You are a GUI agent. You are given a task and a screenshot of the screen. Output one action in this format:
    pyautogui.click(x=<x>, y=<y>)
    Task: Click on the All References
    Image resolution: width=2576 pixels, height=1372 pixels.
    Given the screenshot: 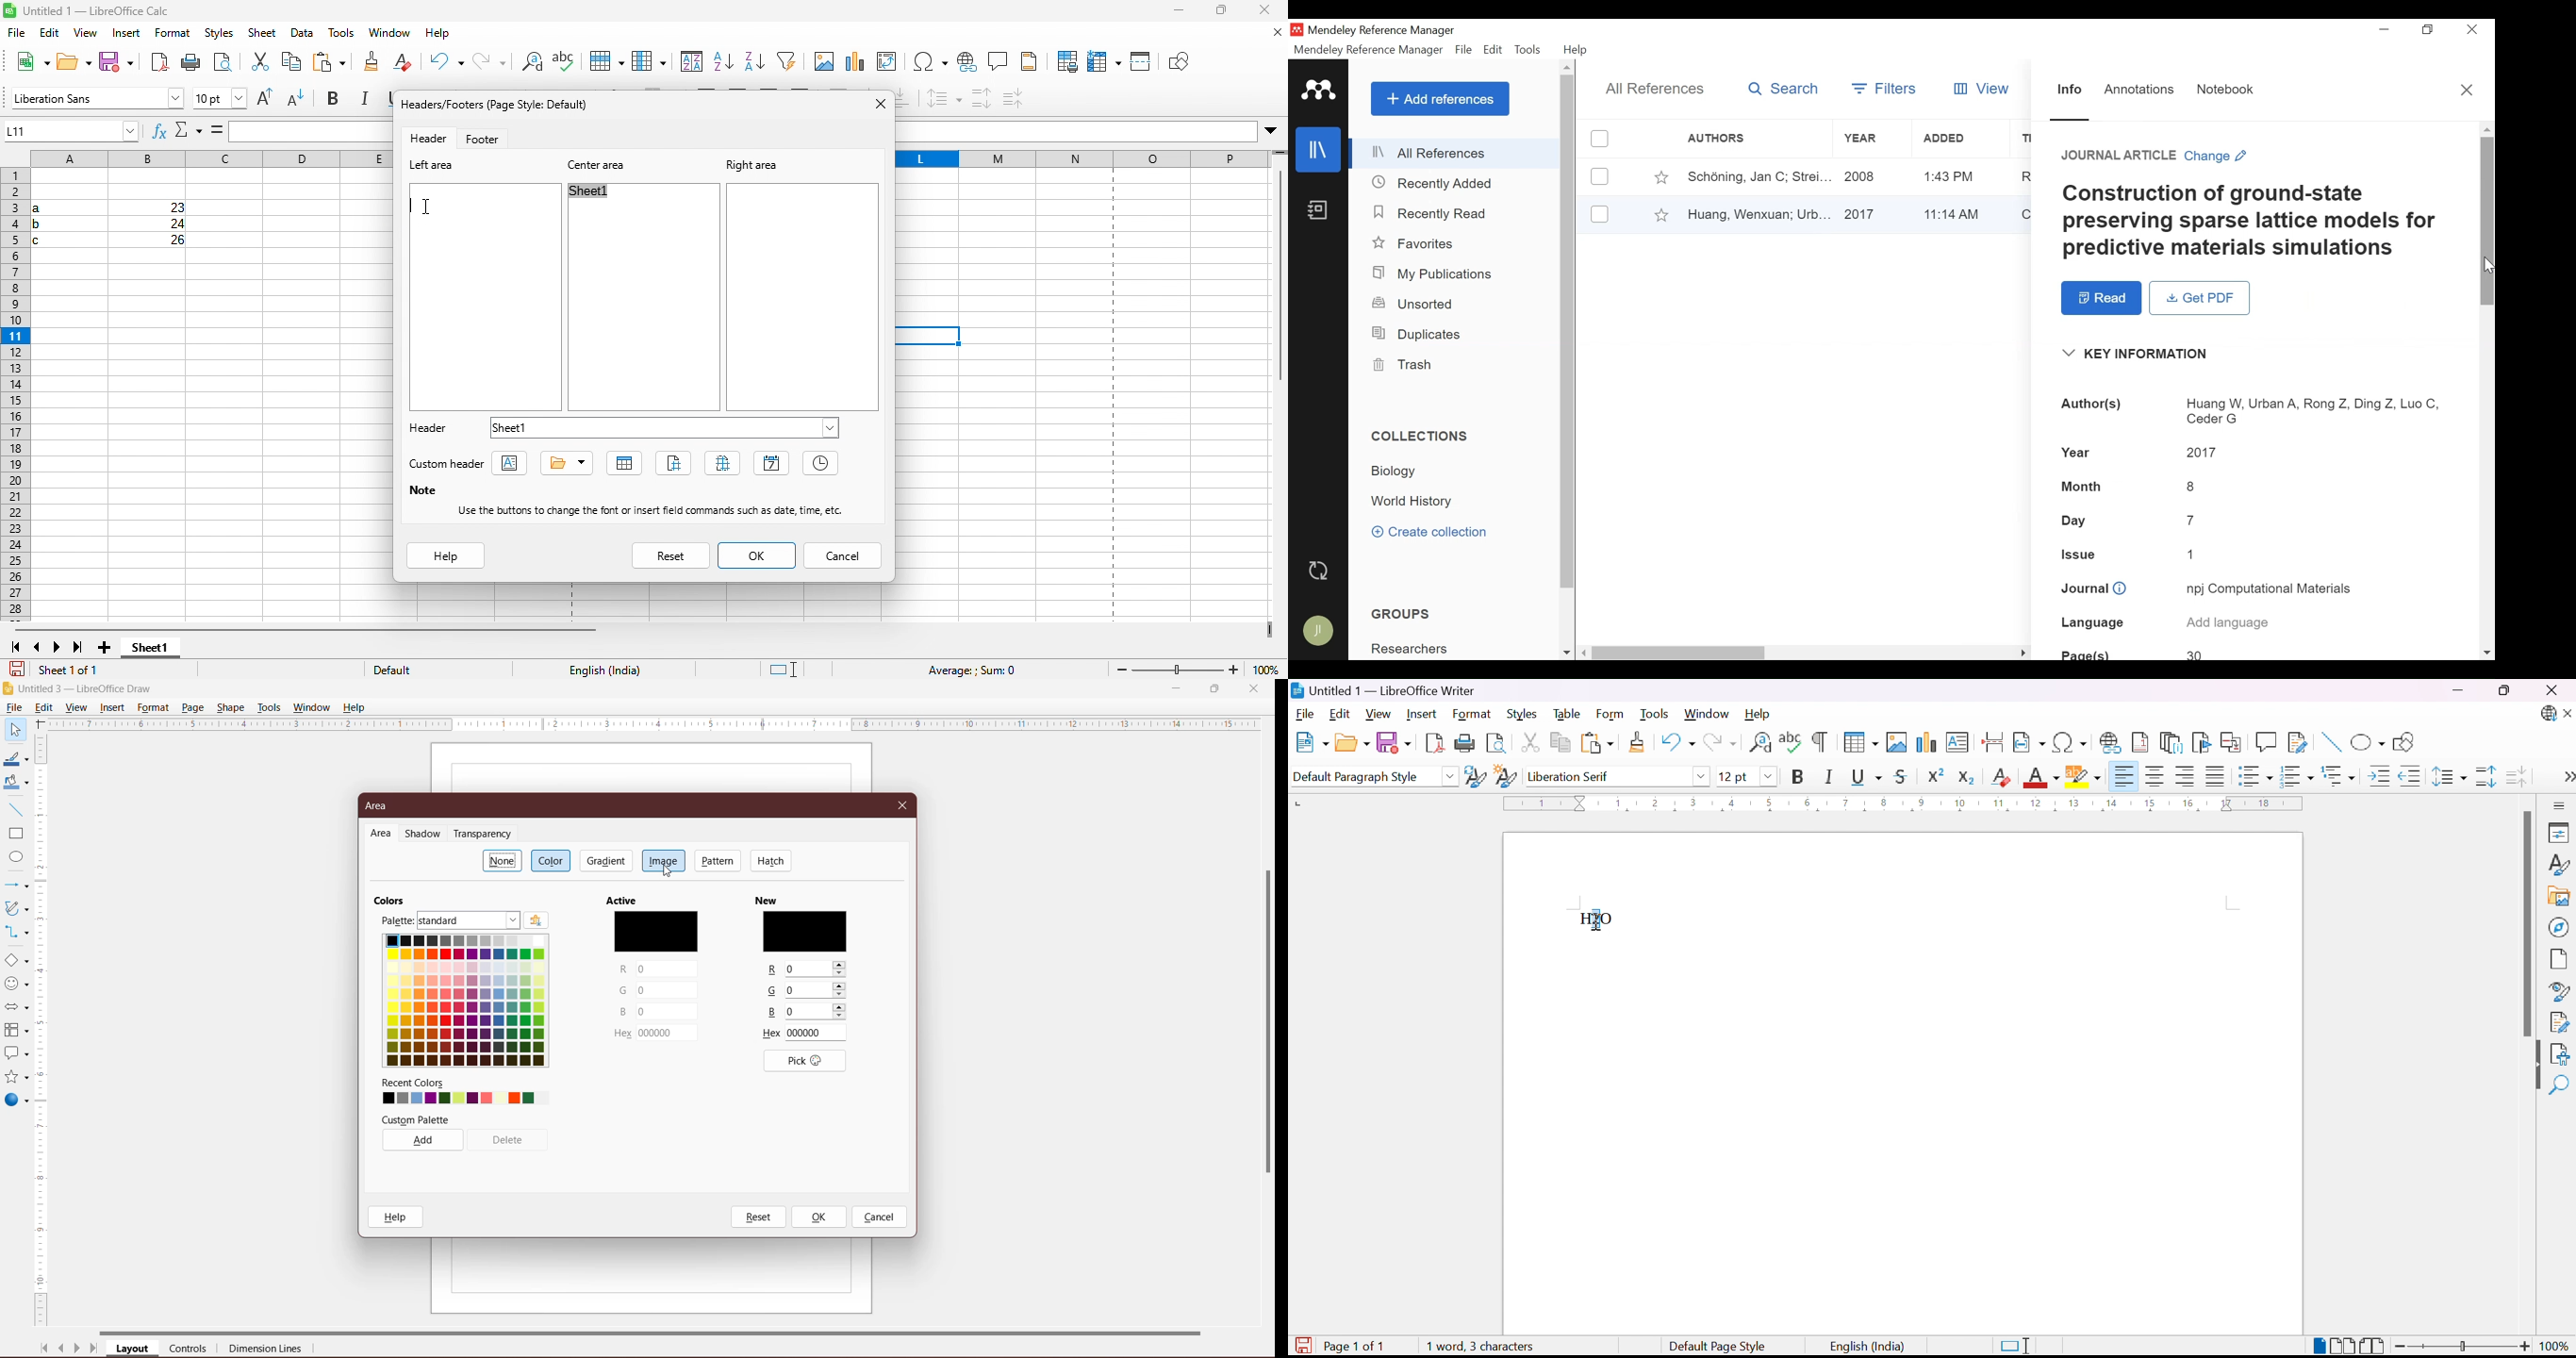 What is the action you would take?
    pyautogui.click(x=1456, y=153)
    